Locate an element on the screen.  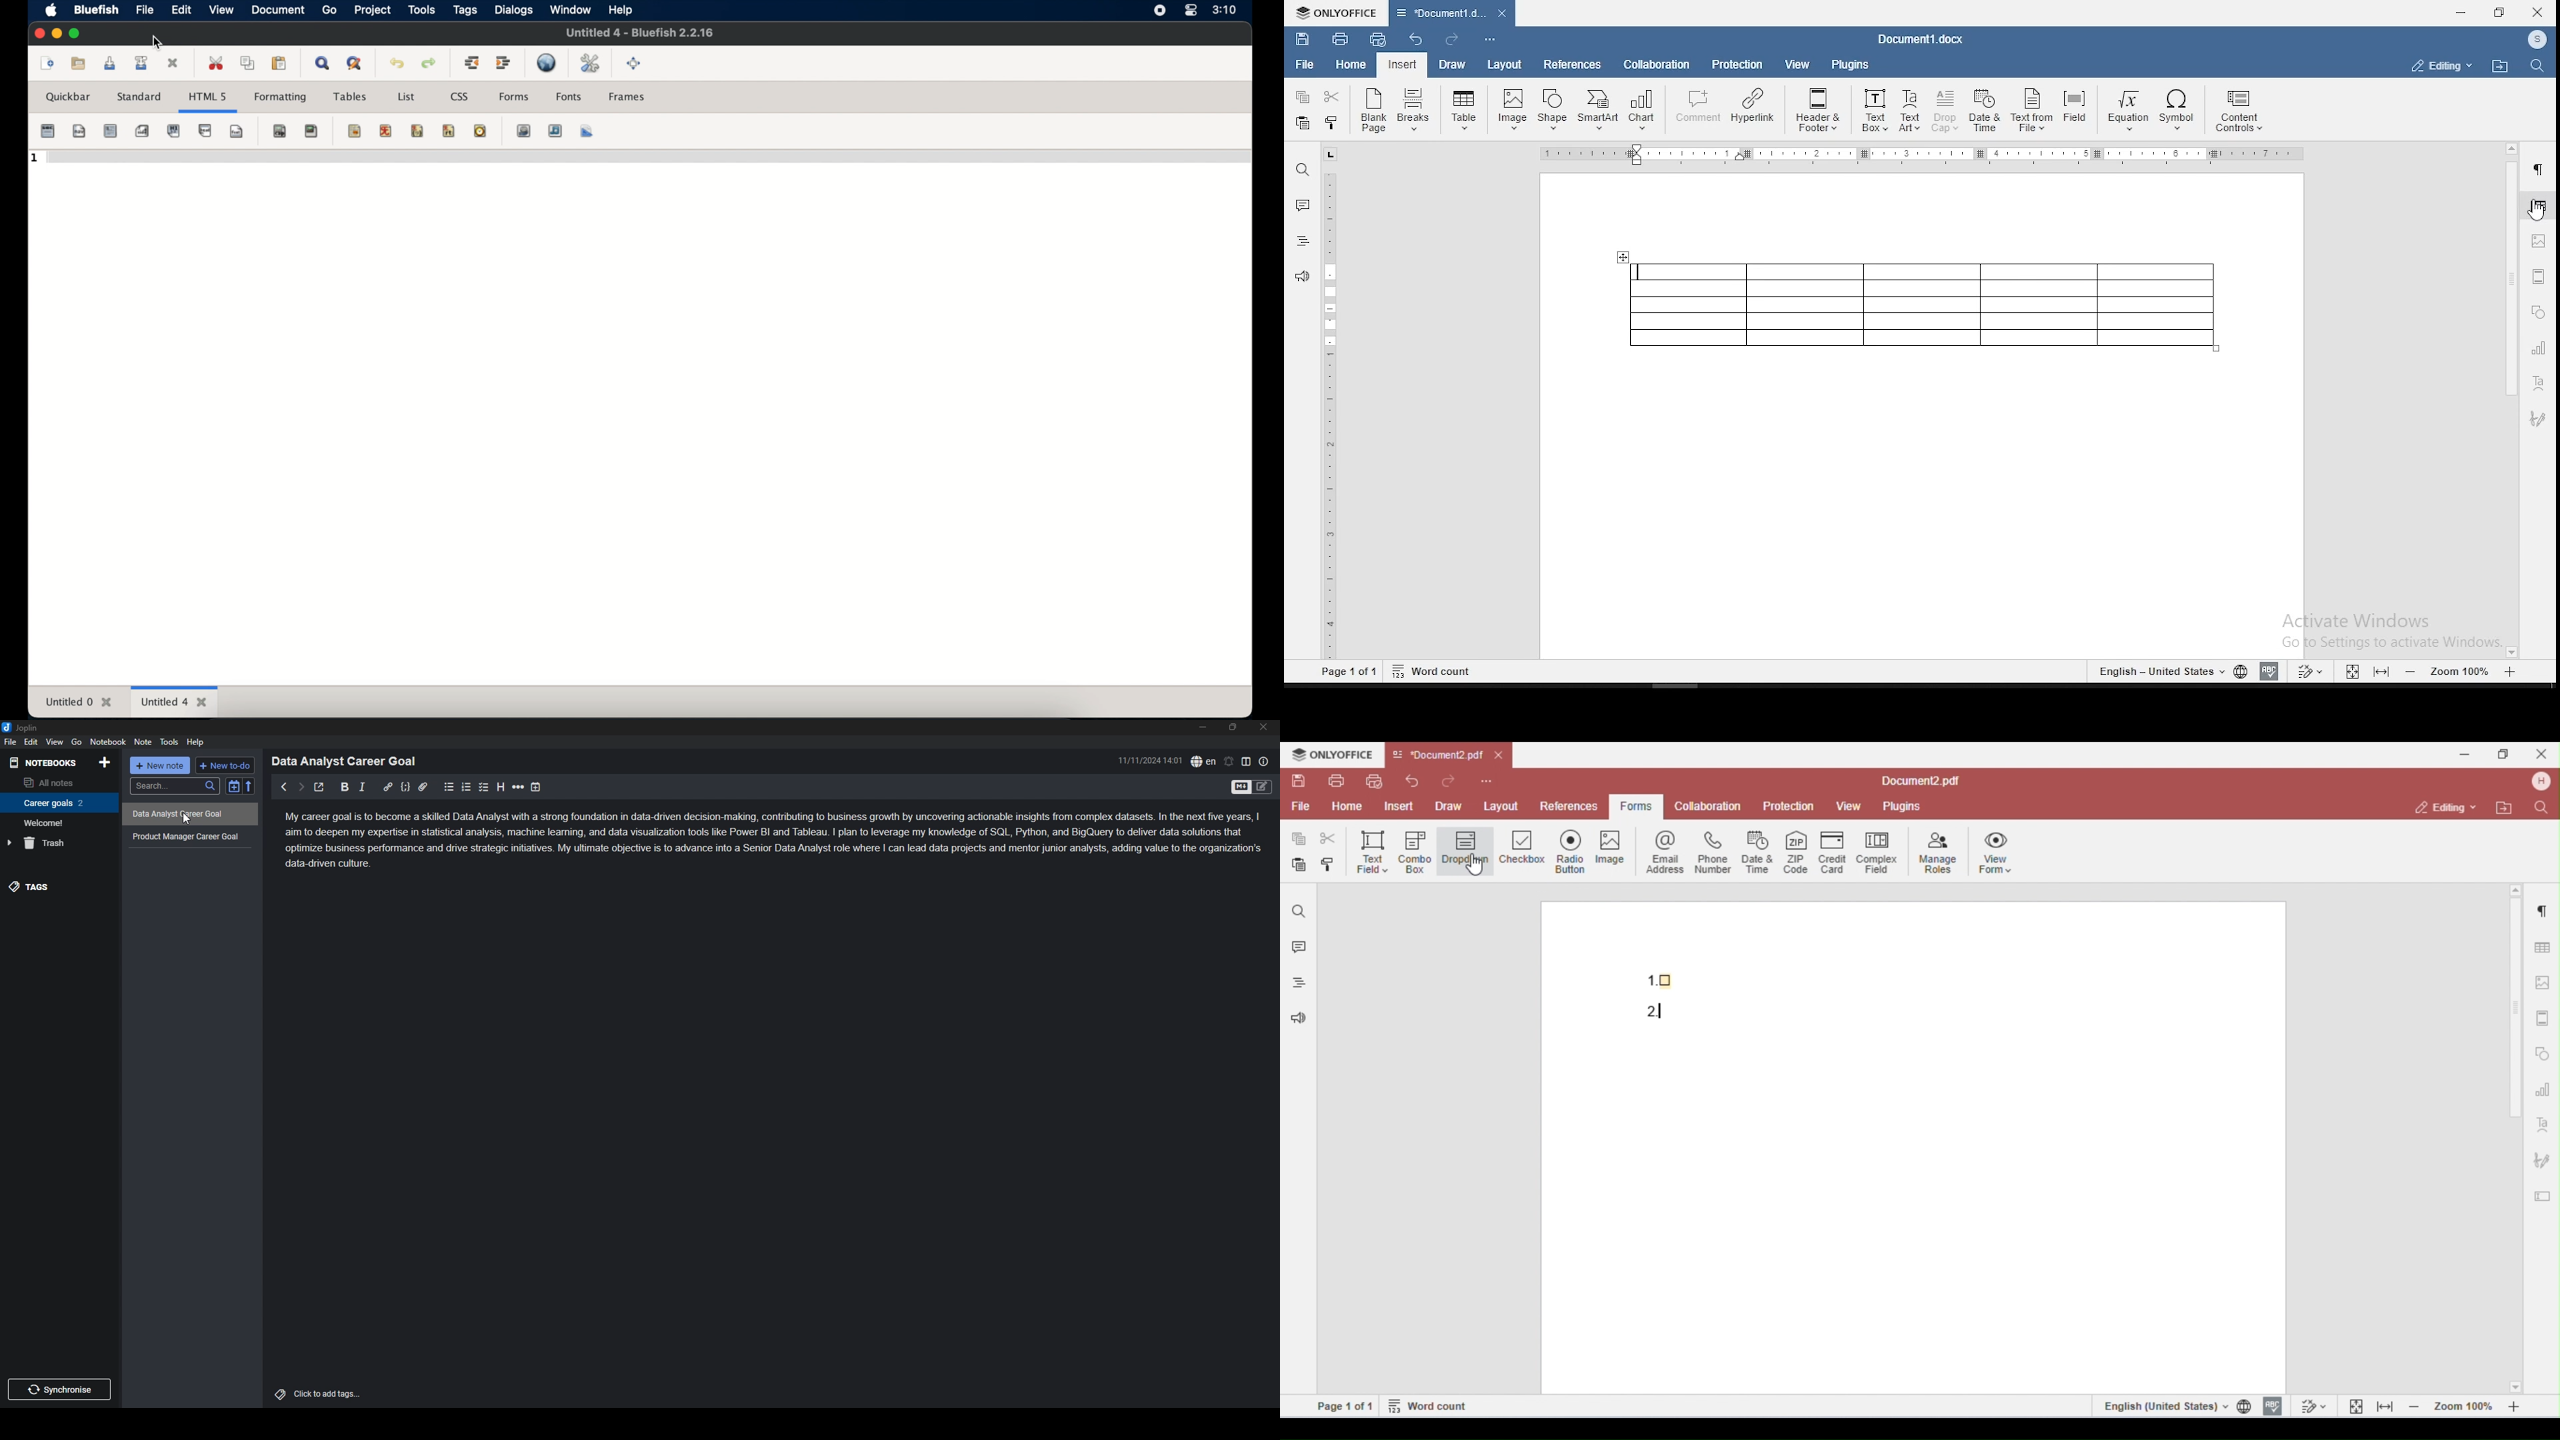
bold is located at coordinates (345, 787).